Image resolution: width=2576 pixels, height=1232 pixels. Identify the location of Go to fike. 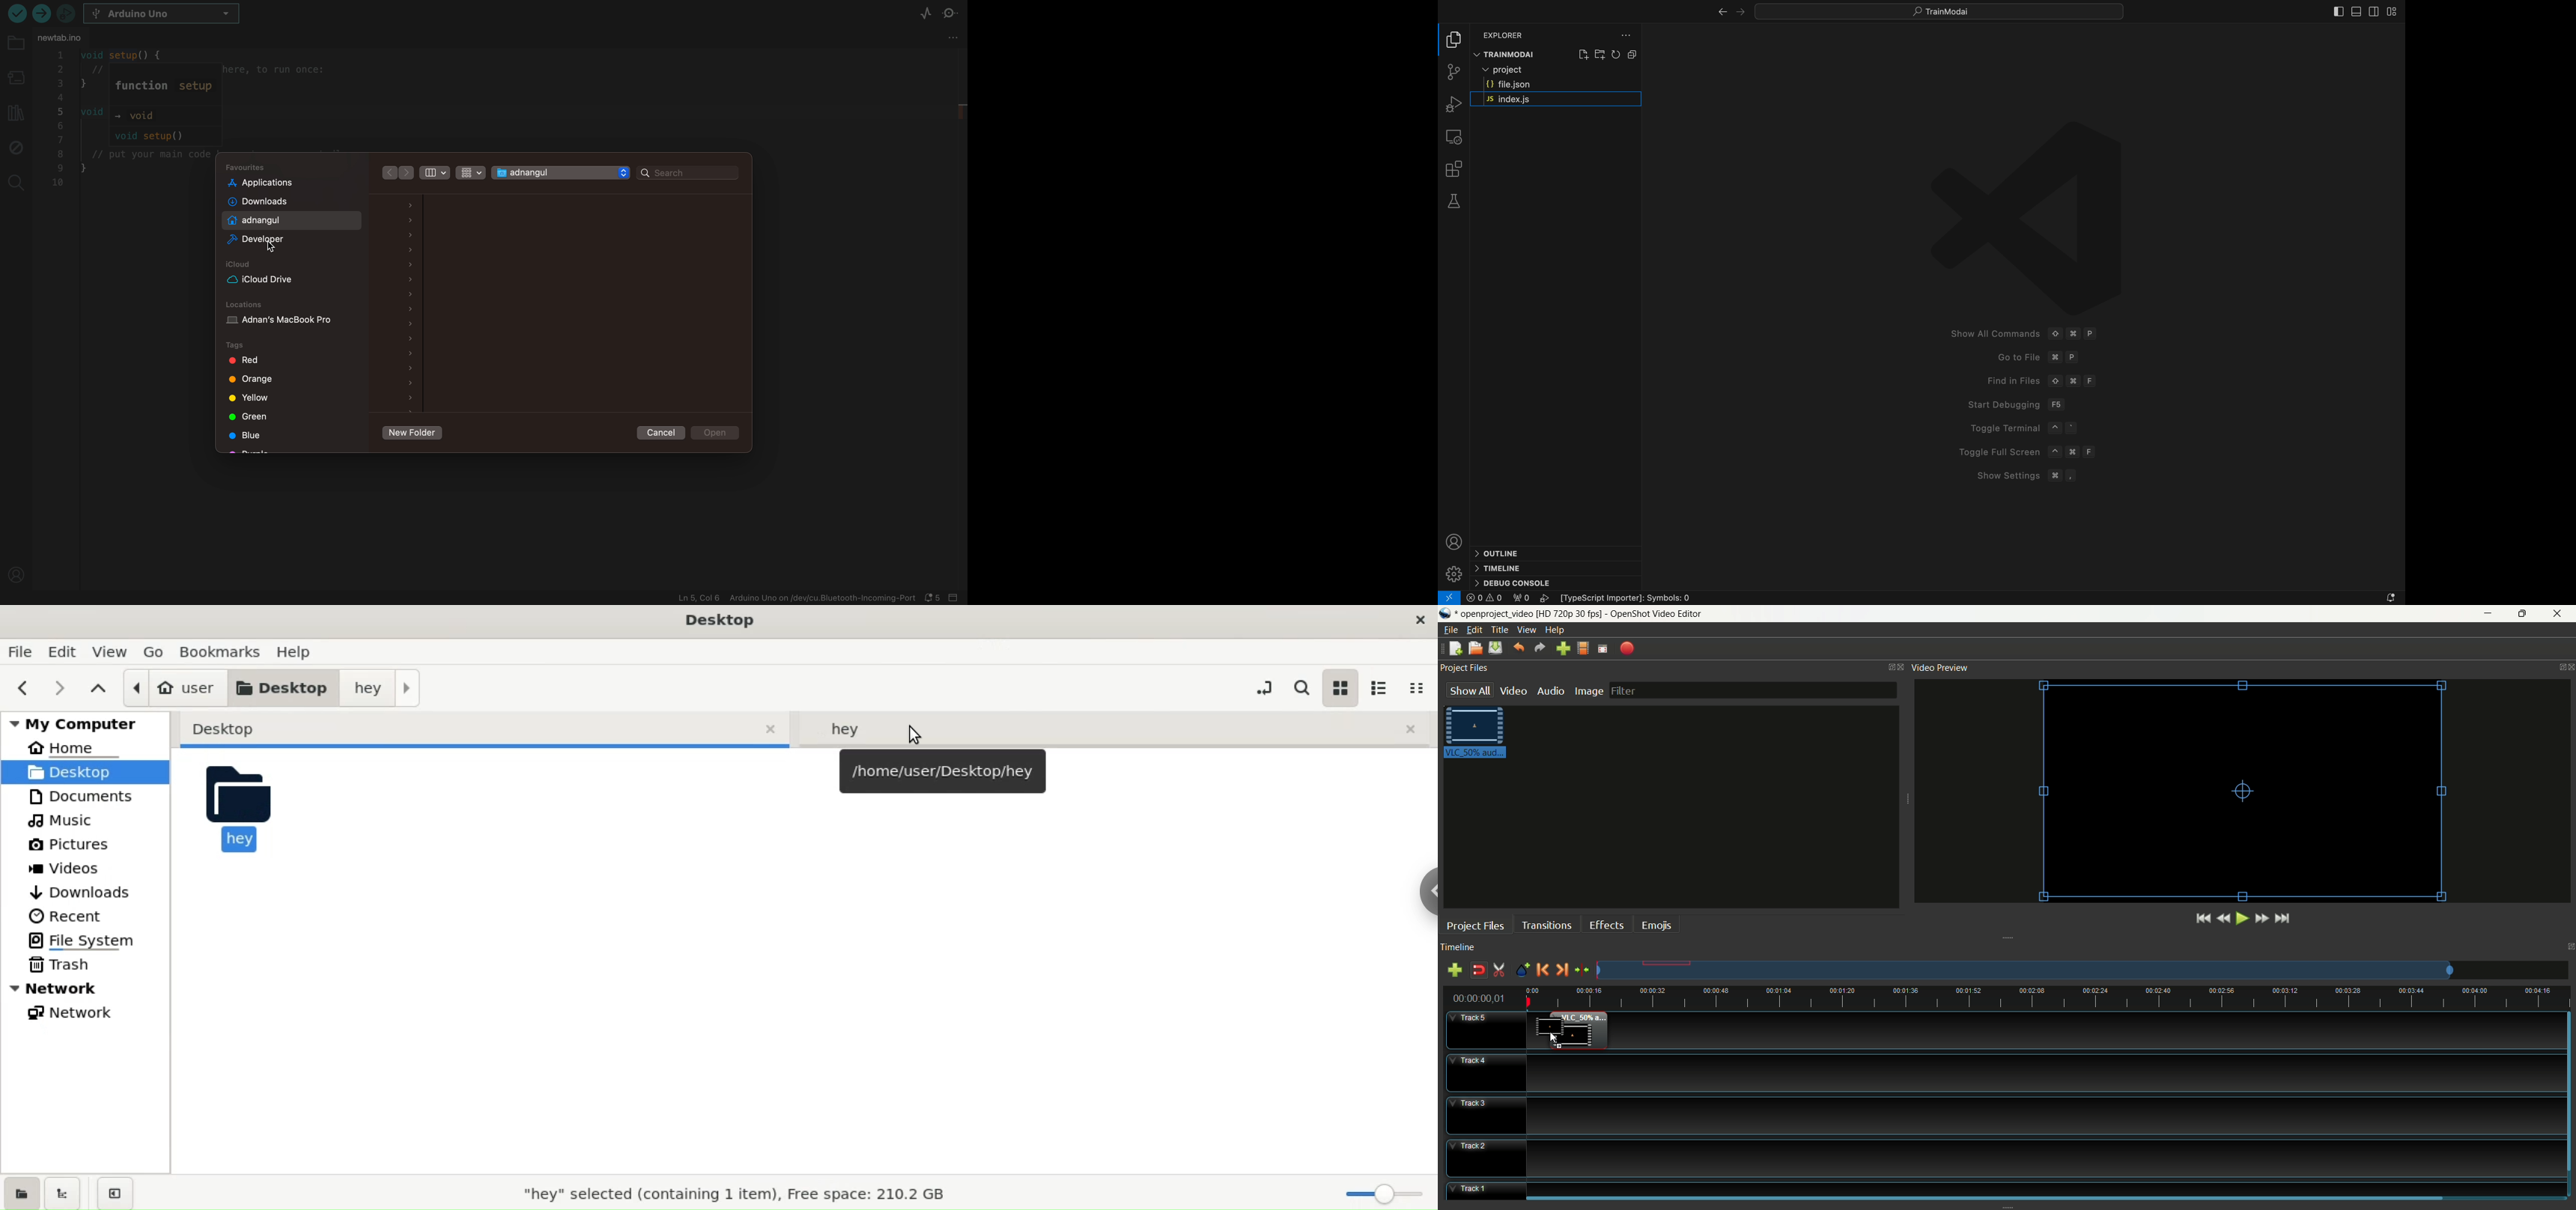
(2035, 354).